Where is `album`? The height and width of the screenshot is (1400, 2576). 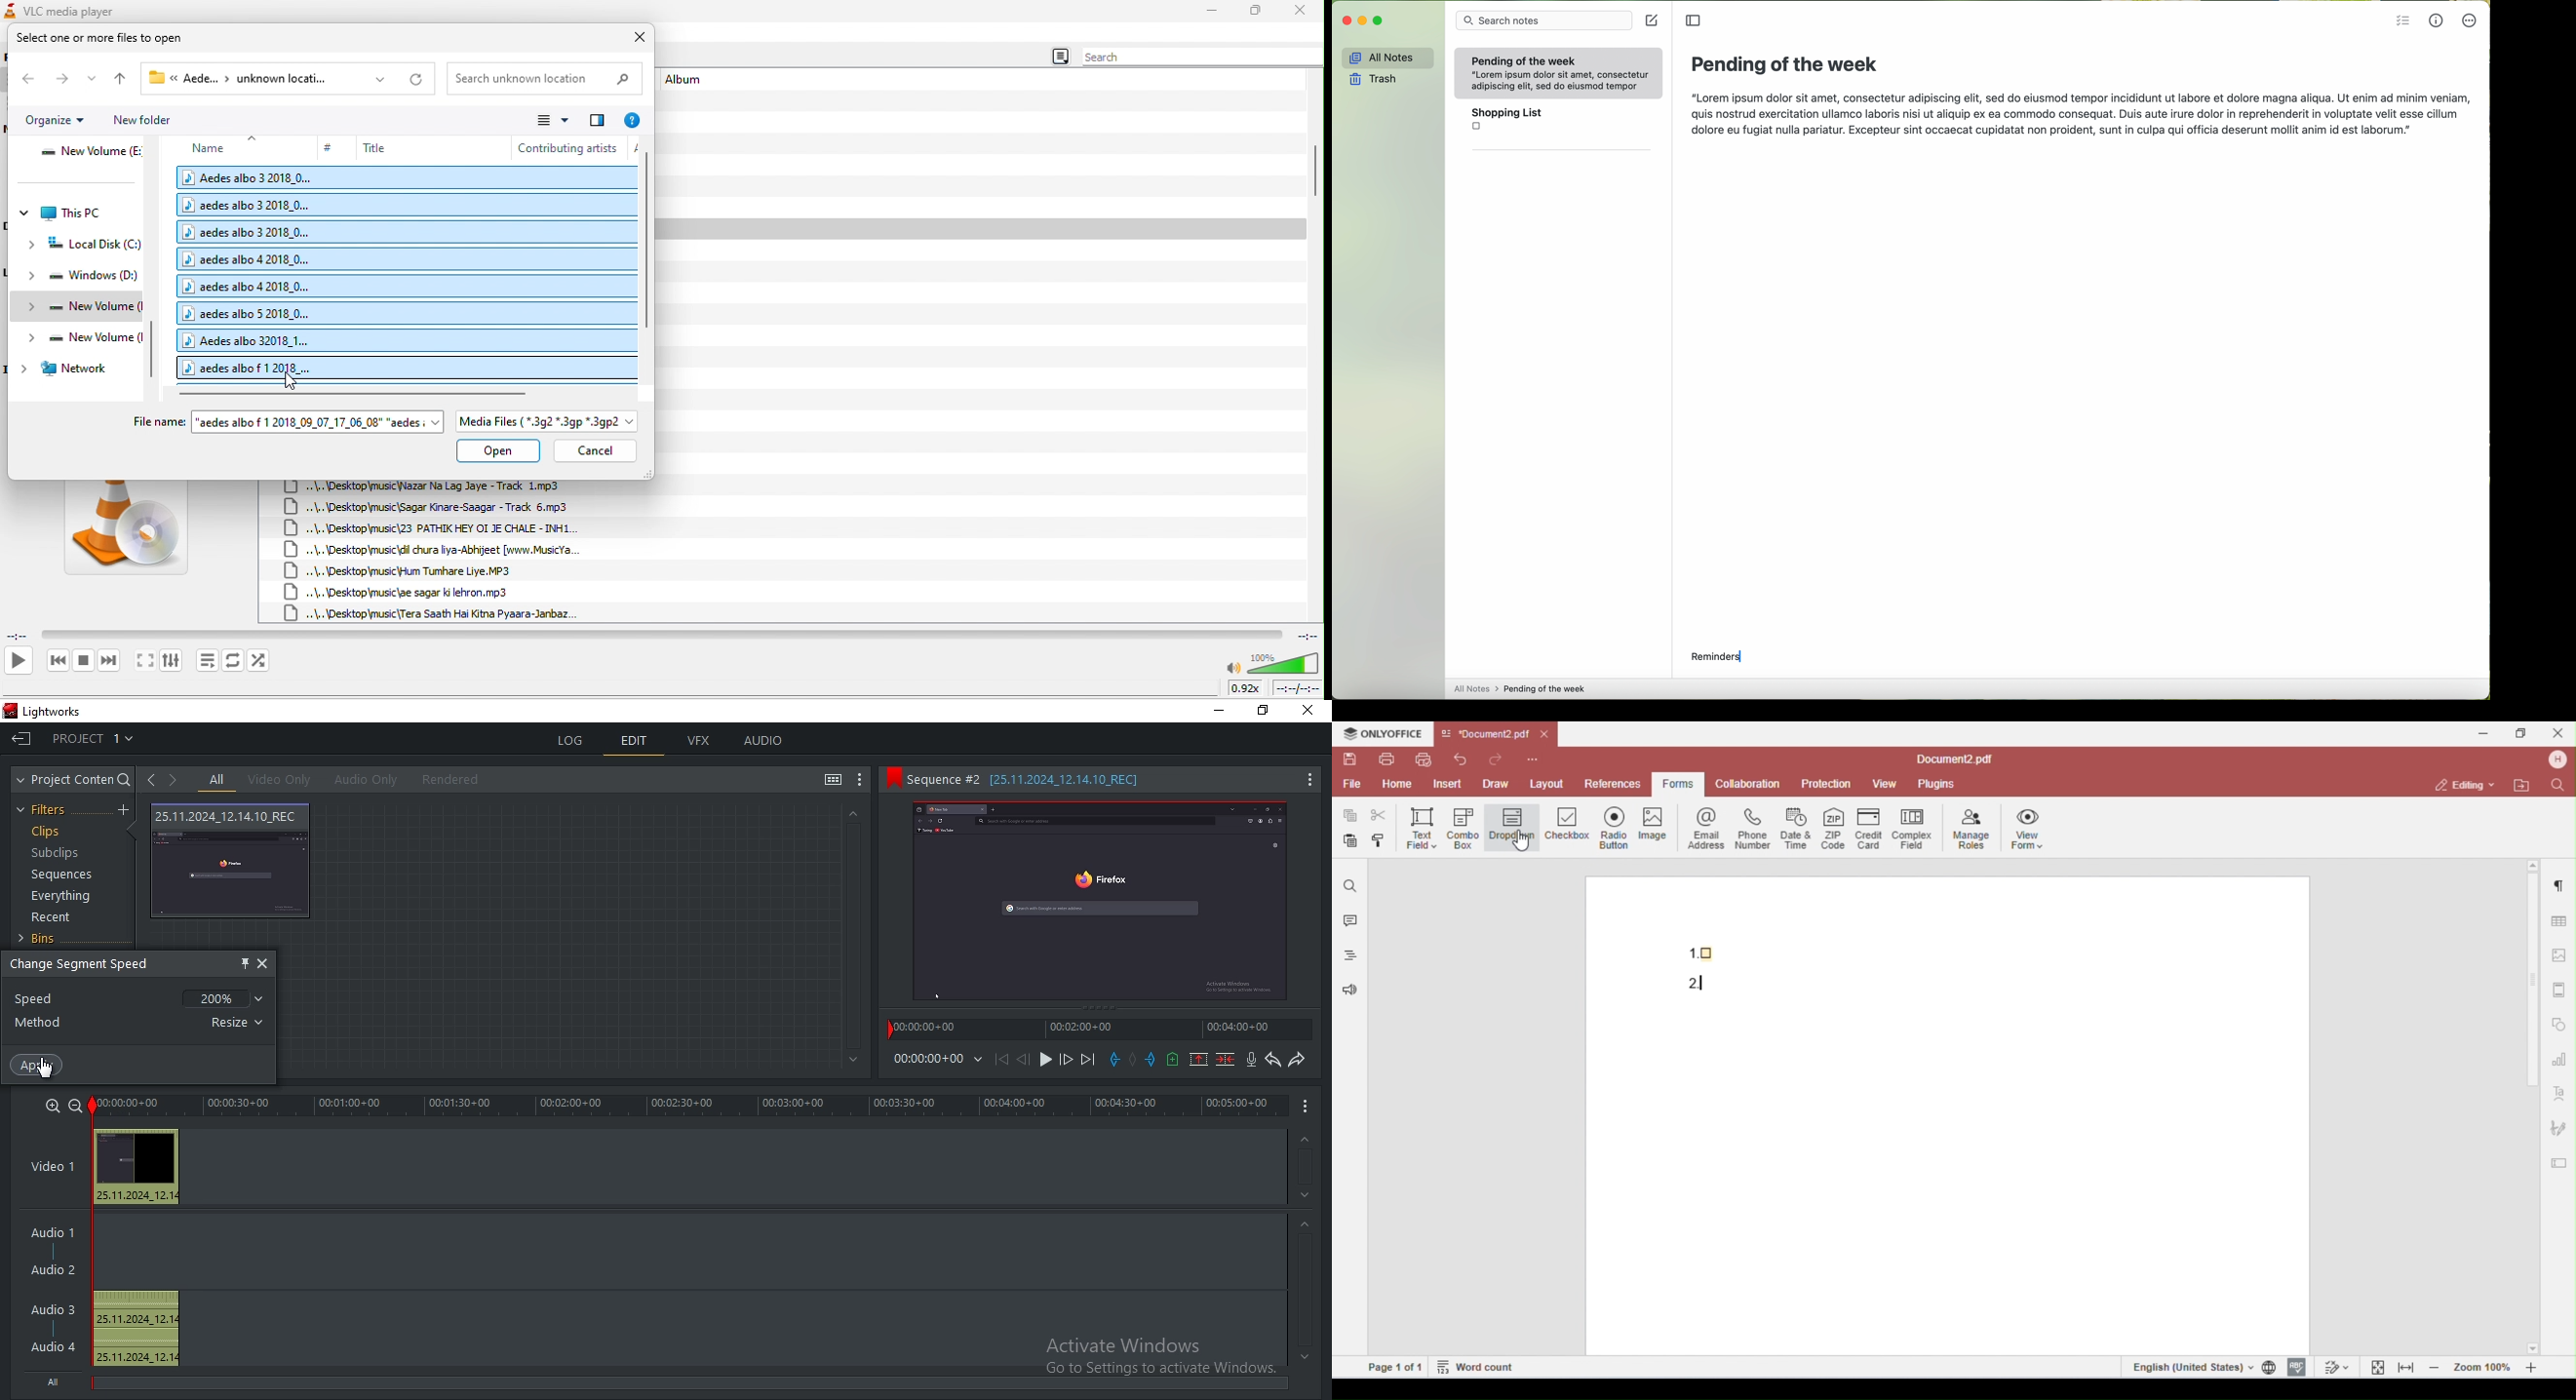
album is located at coordinates (689, 81).